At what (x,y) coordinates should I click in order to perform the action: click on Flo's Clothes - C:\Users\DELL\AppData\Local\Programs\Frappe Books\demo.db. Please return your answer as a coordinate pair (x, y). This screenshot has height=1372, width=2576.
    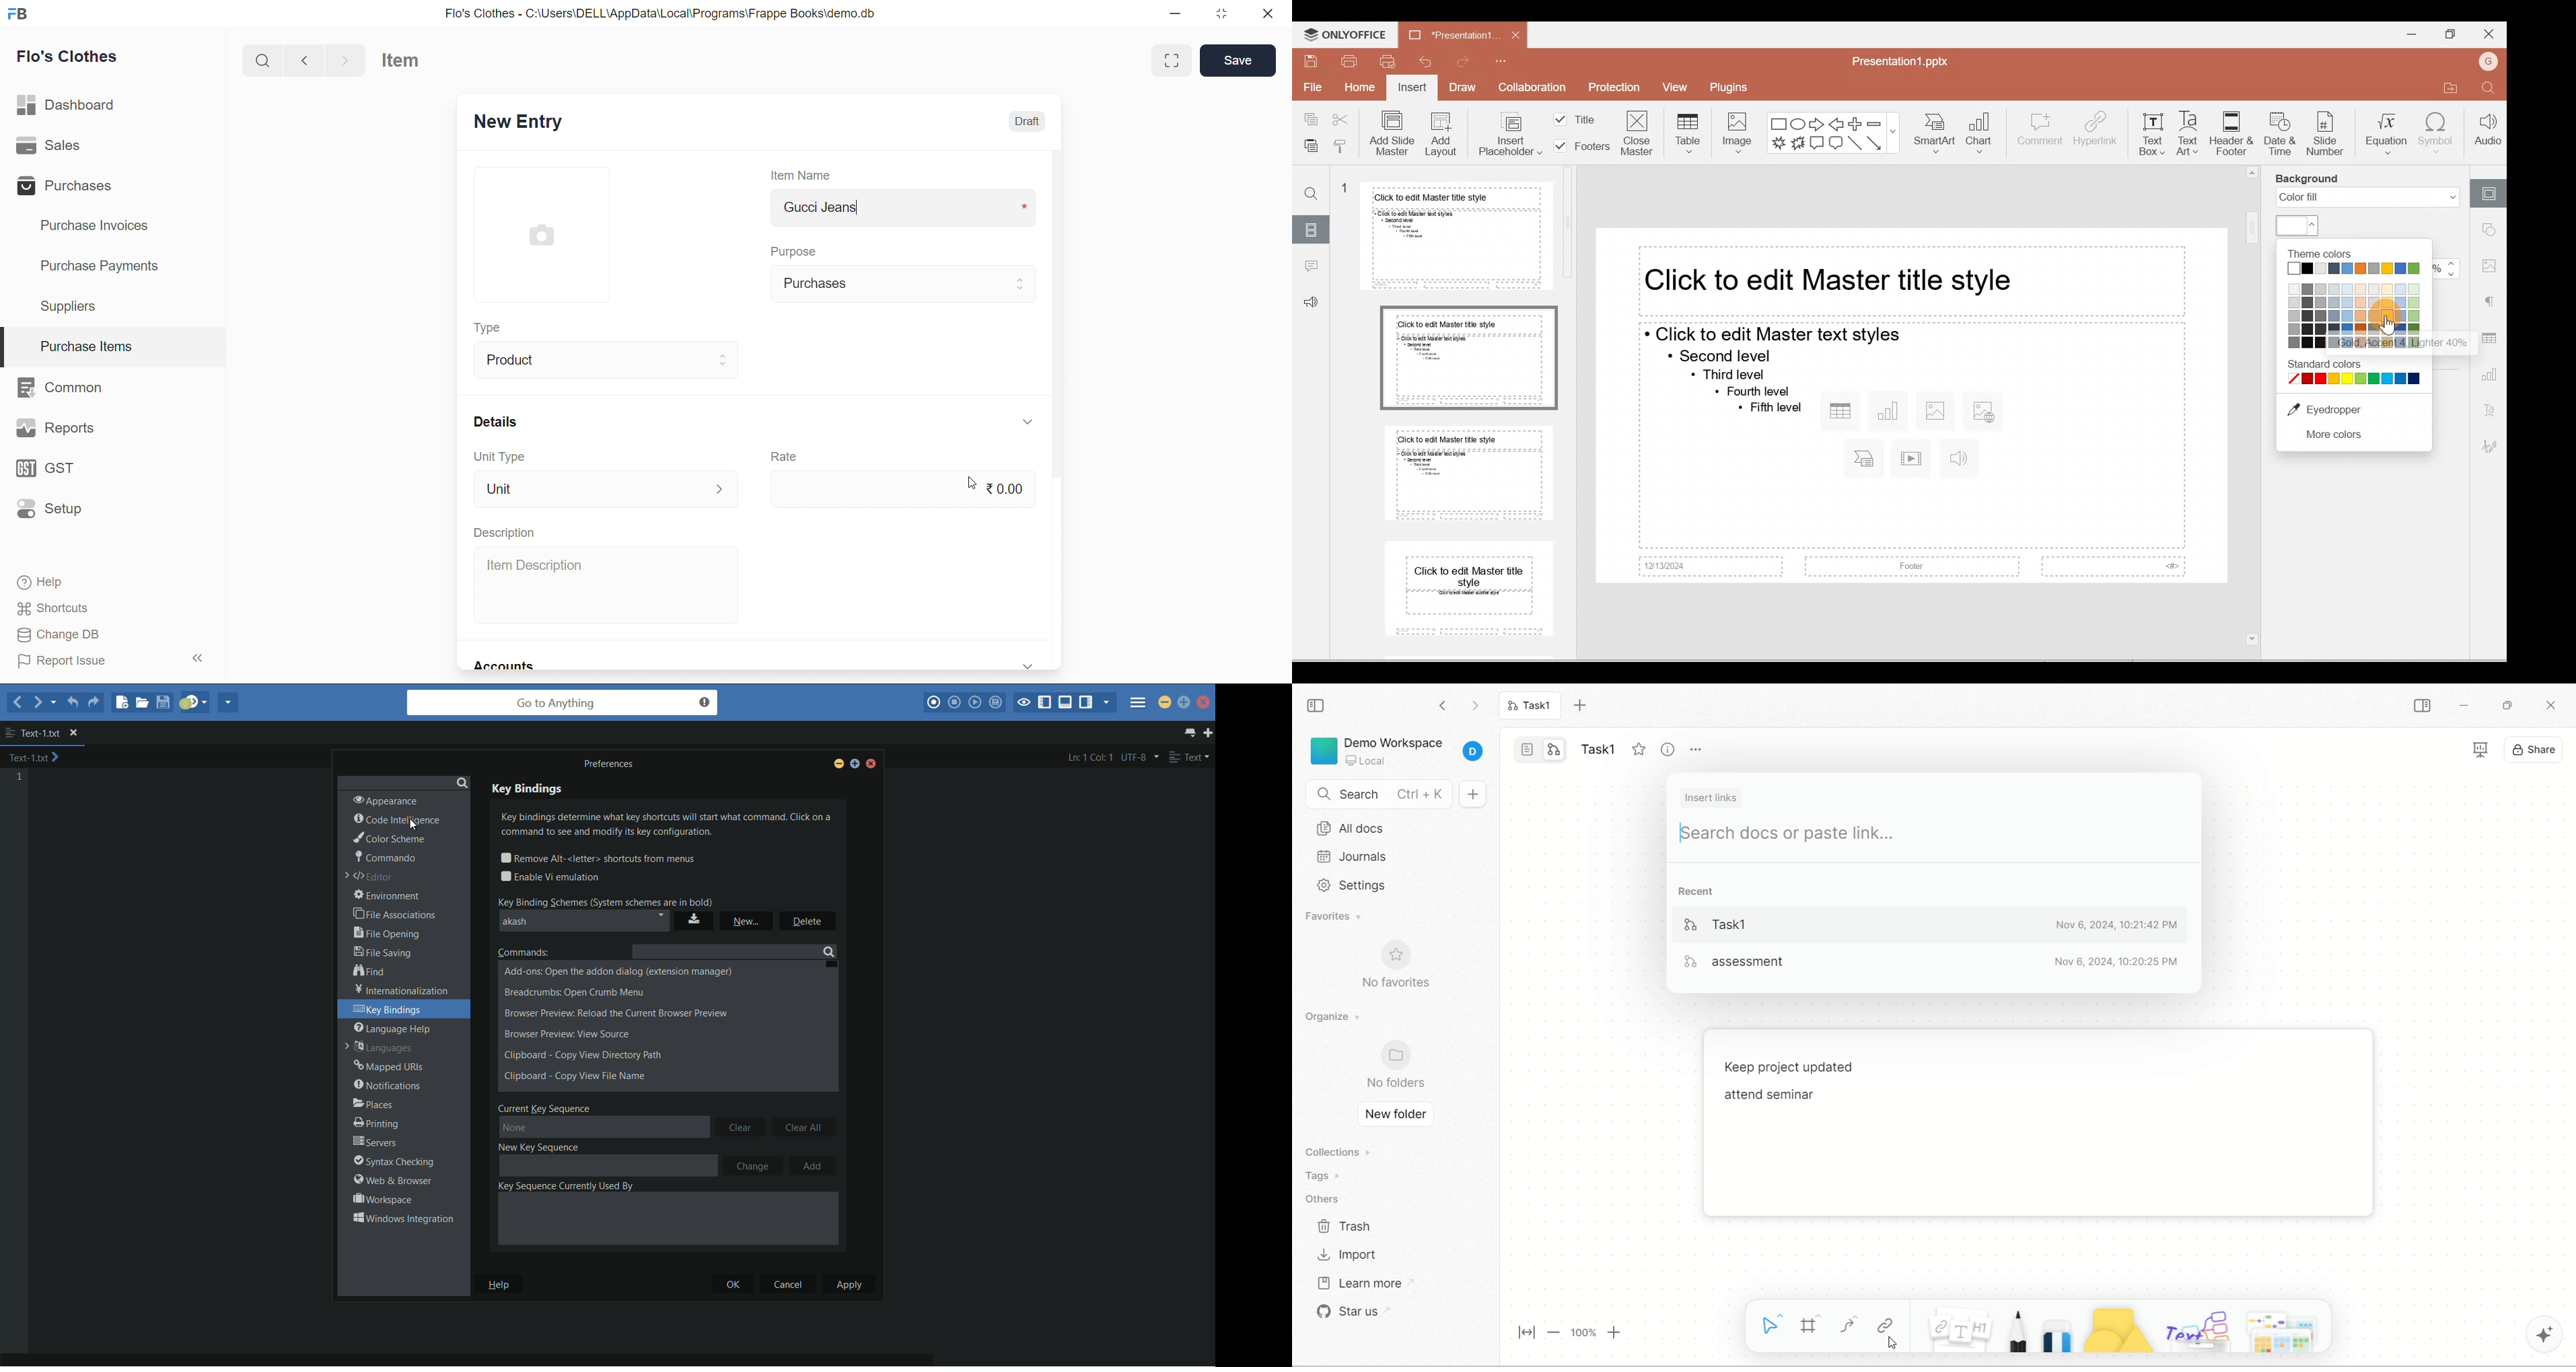
    Looking at the image, I should click on (661, 12).